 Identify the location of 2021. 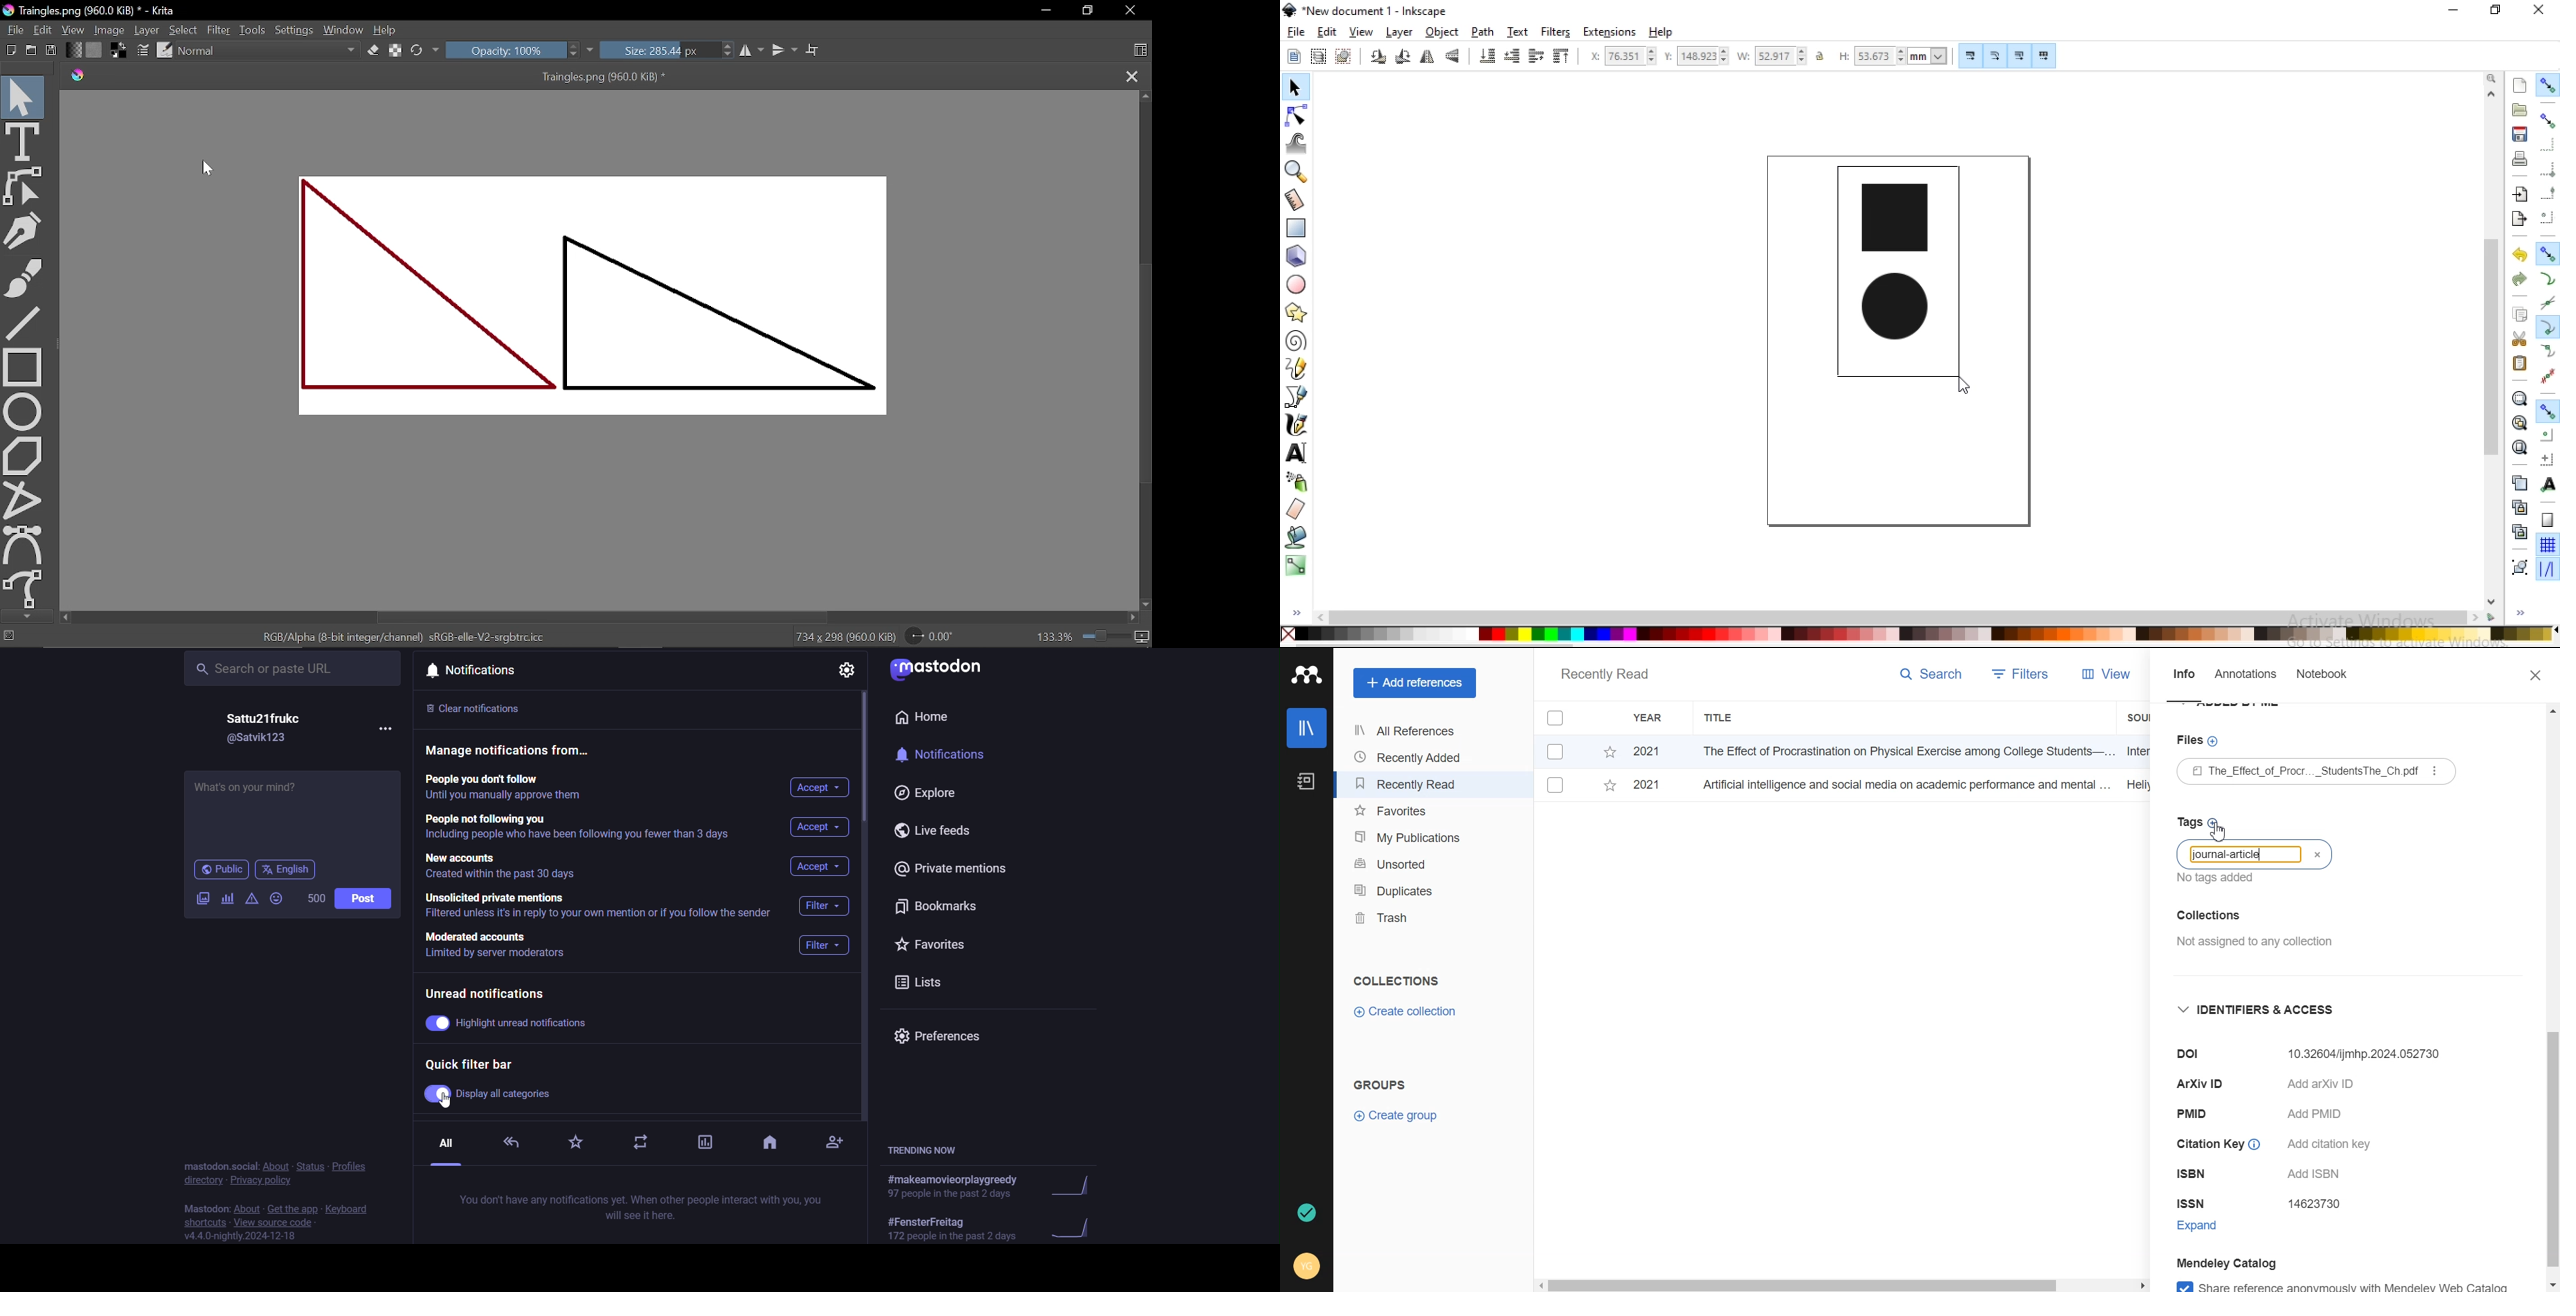
(1646, 783).